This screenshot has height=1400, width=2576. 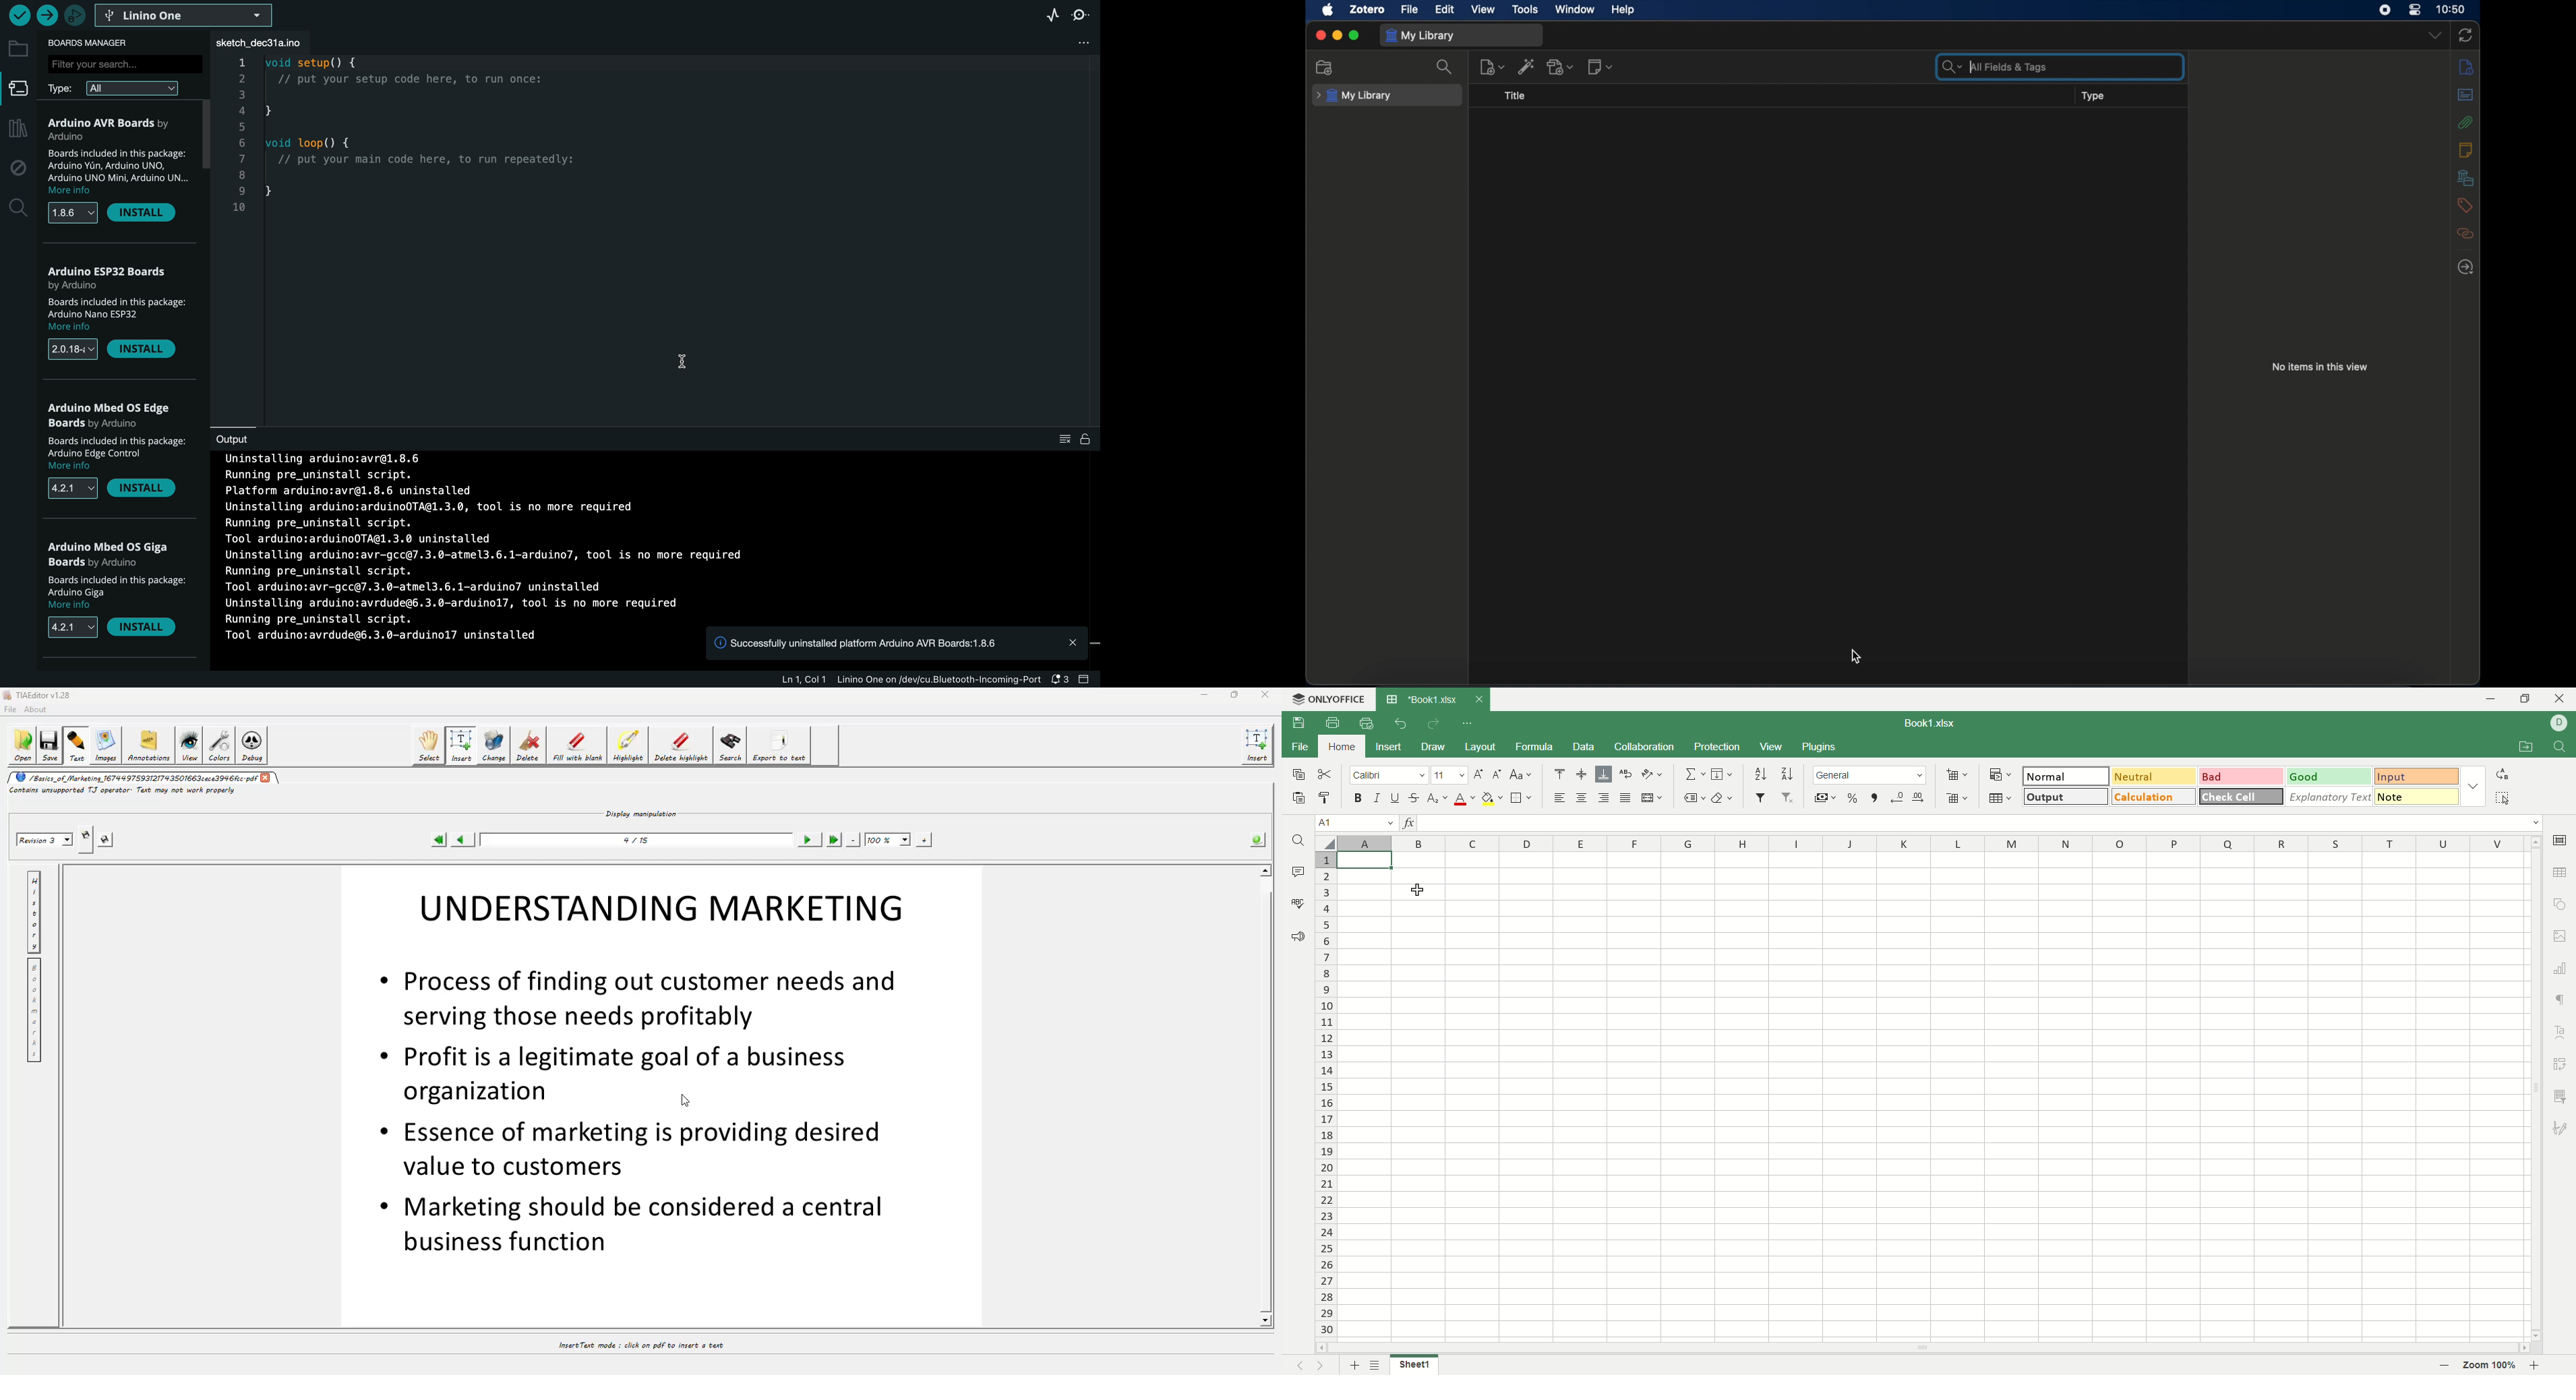 What do you see at coordinates (1420, 36) in the screenshot?
I see `my library` at bounding box center [1420, 36].